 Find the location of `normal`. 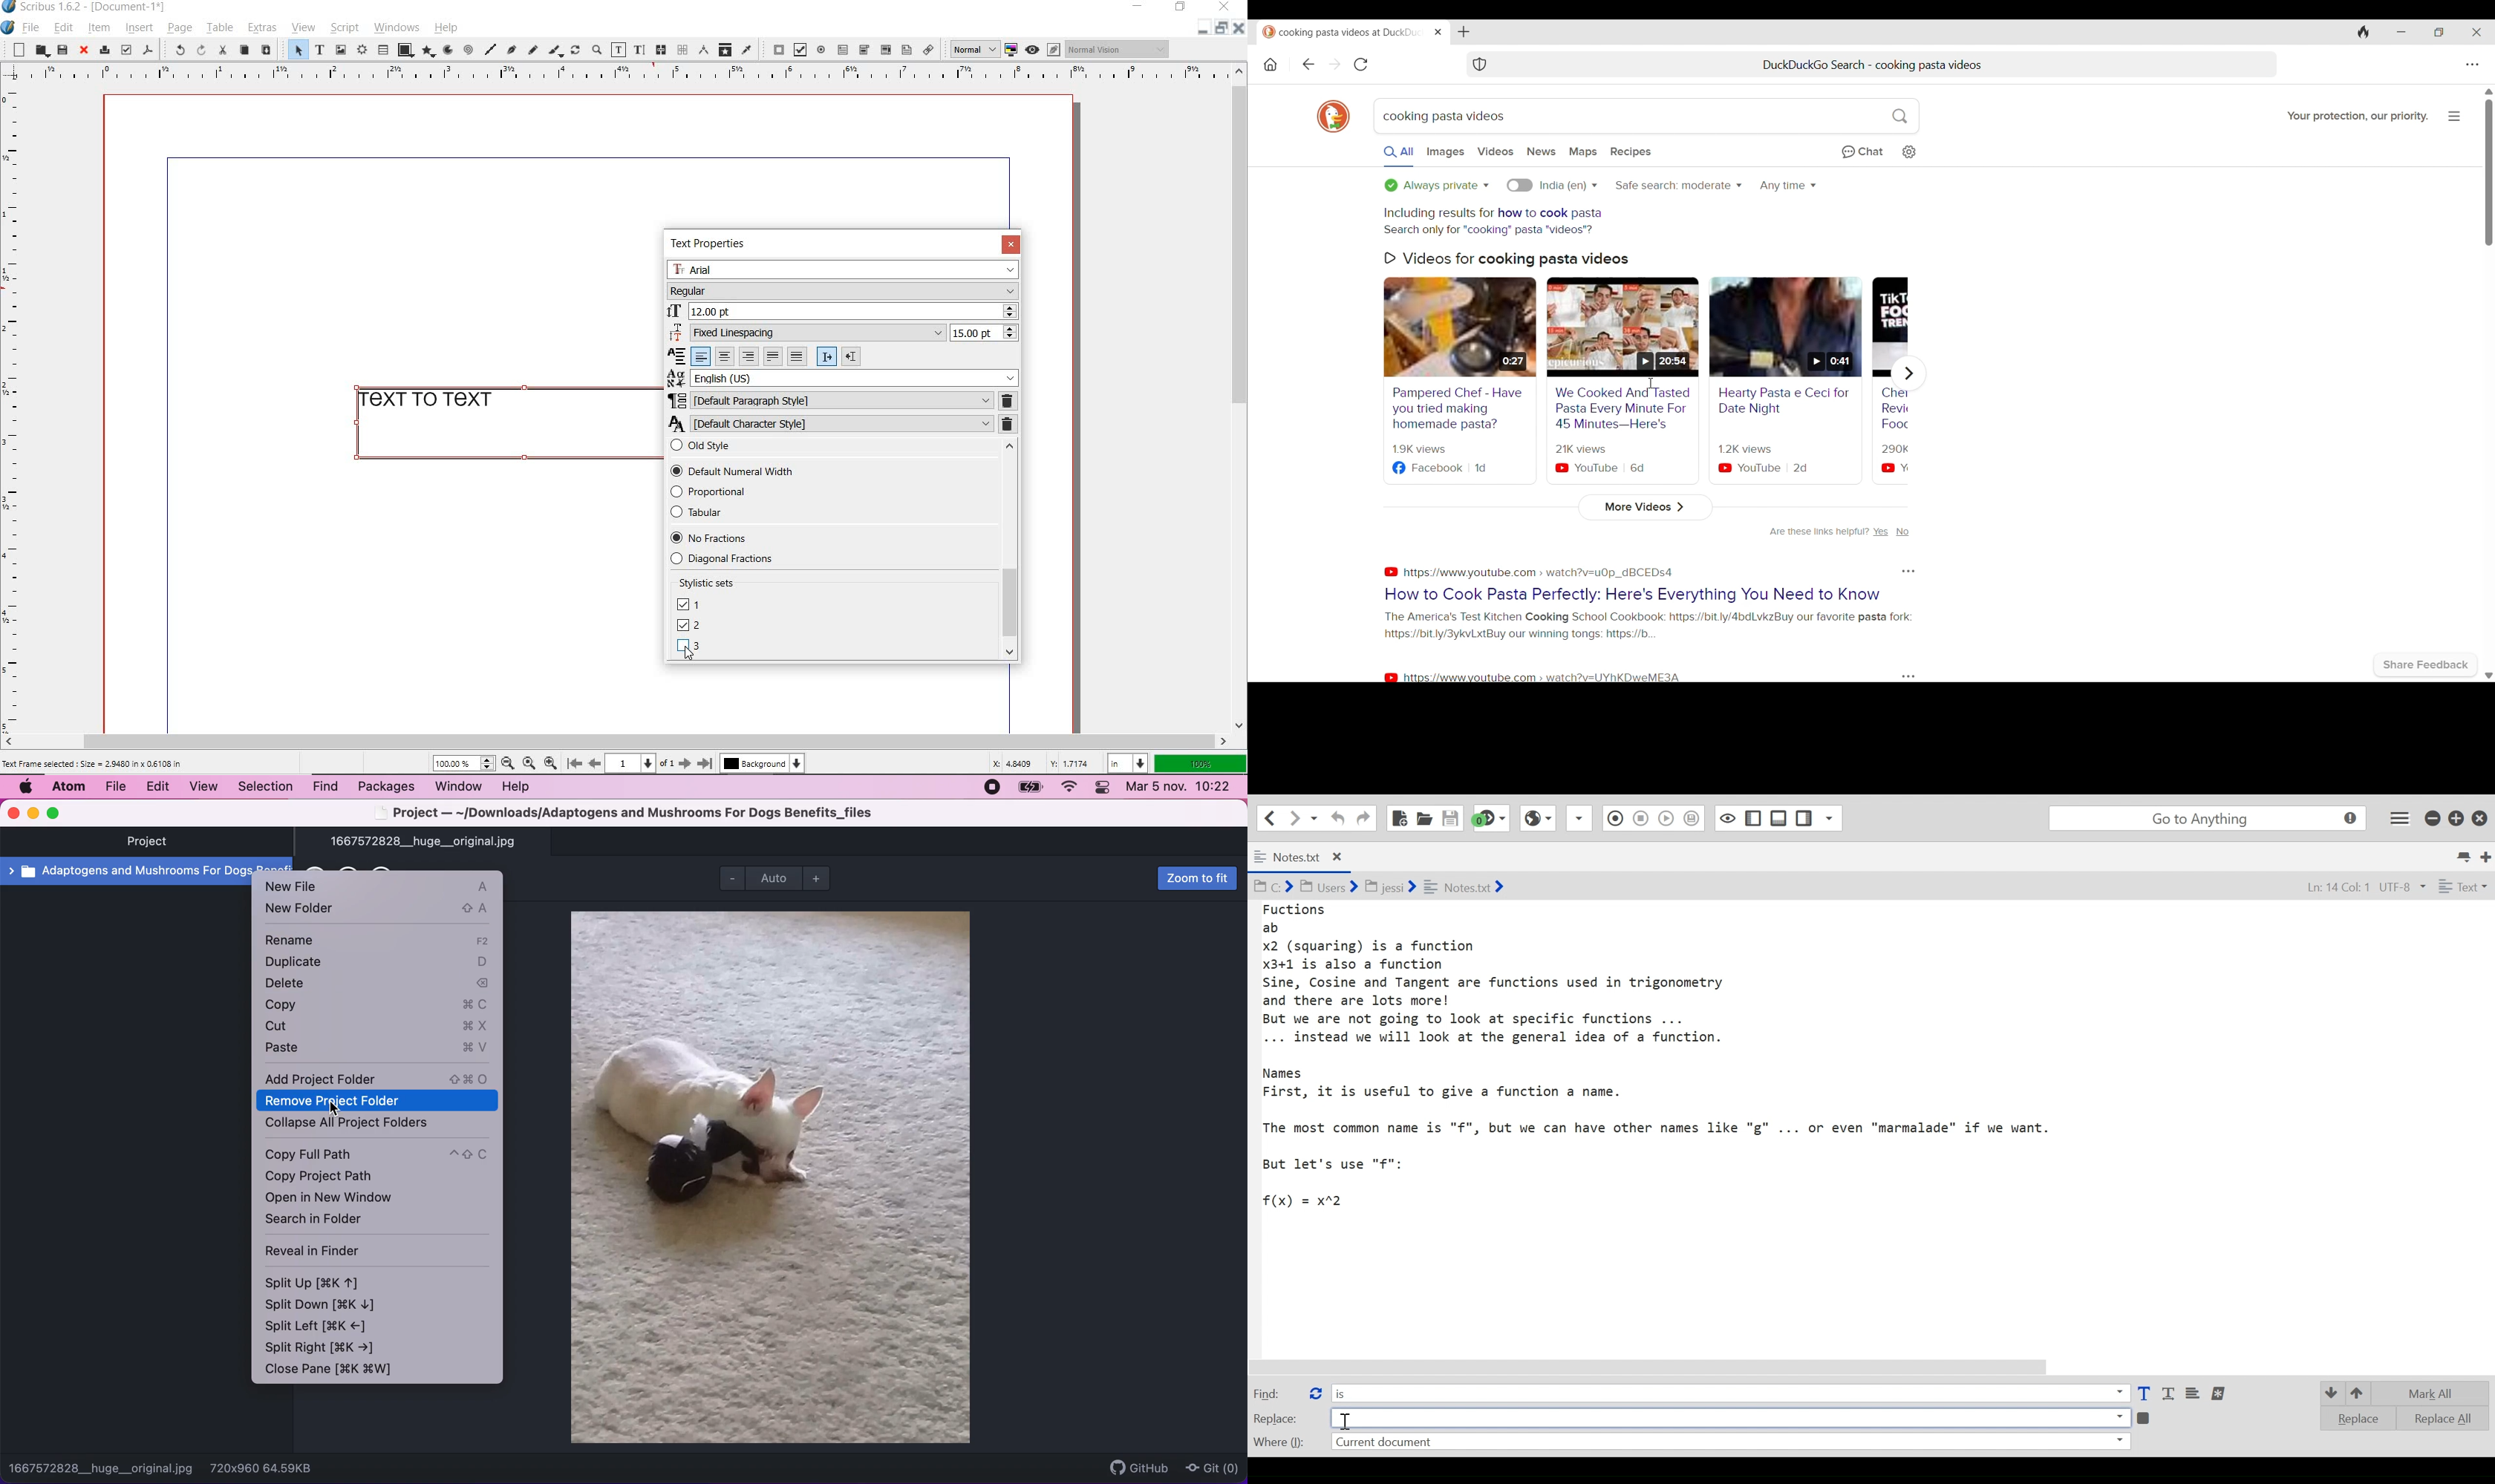

normal is located at coordinates (972, 49).